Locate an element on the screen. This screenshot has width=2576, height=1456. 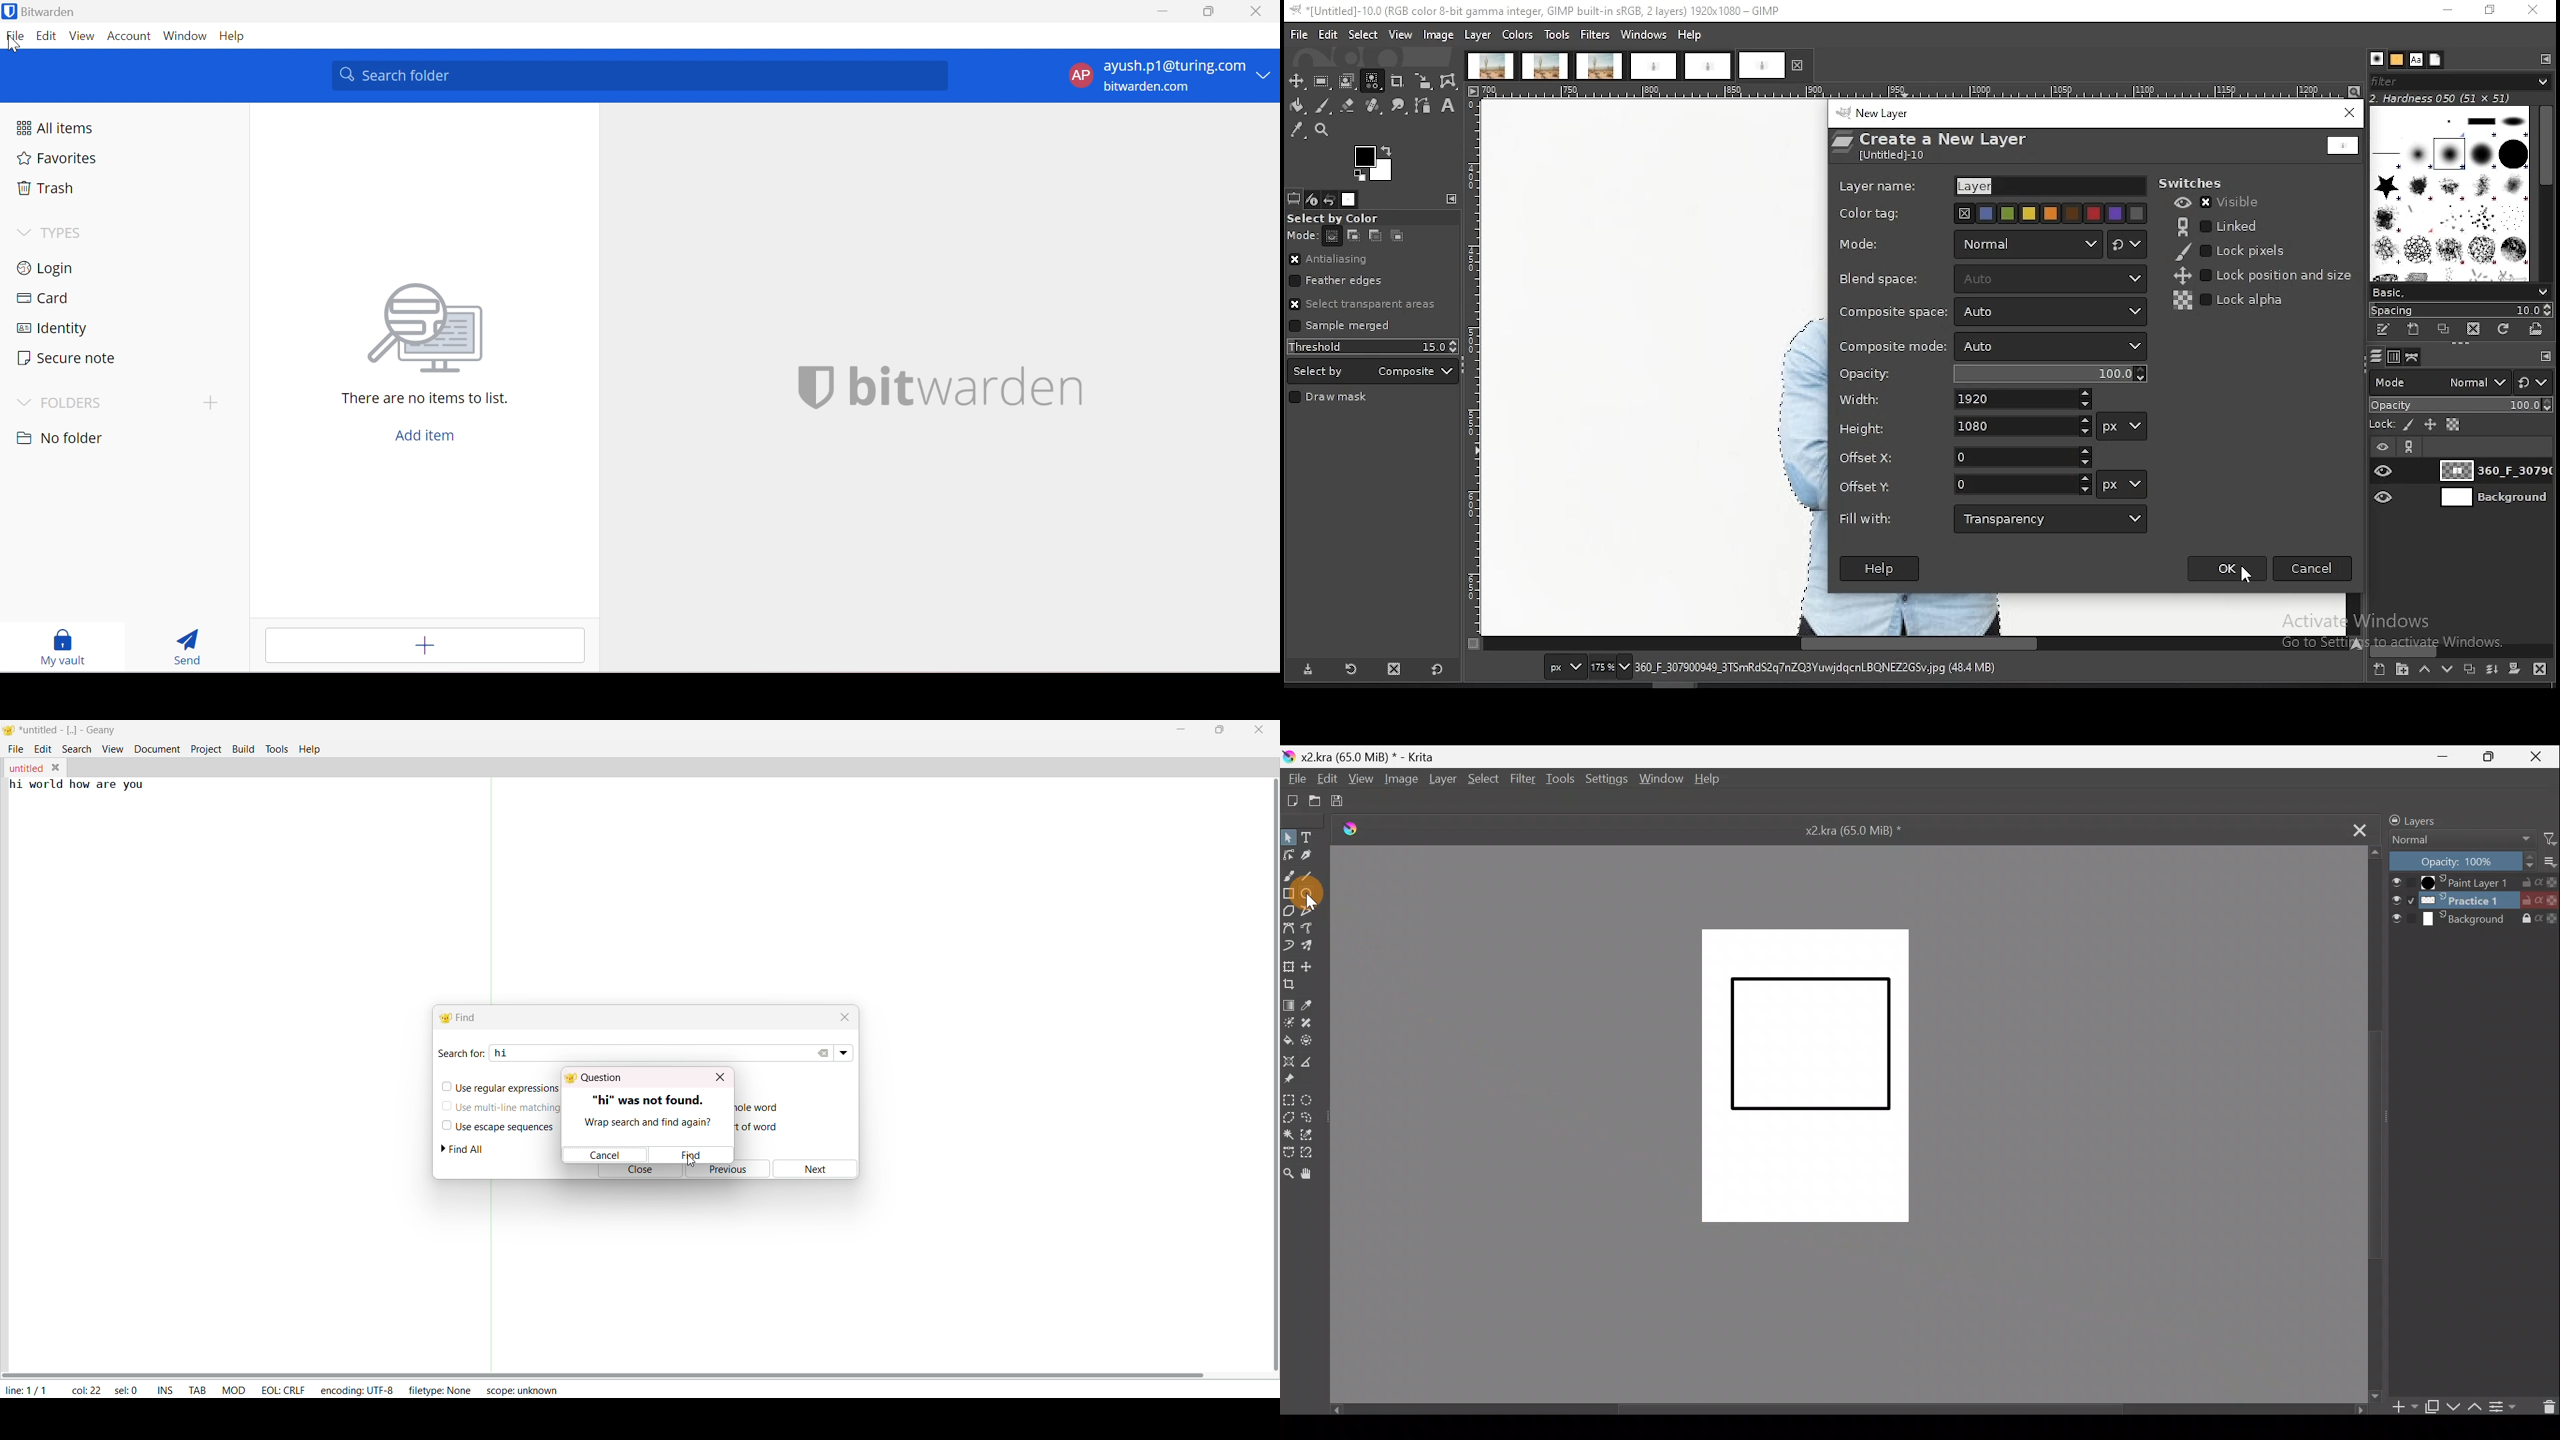
lock/unlock docker is located at coordinates (2391, 819).